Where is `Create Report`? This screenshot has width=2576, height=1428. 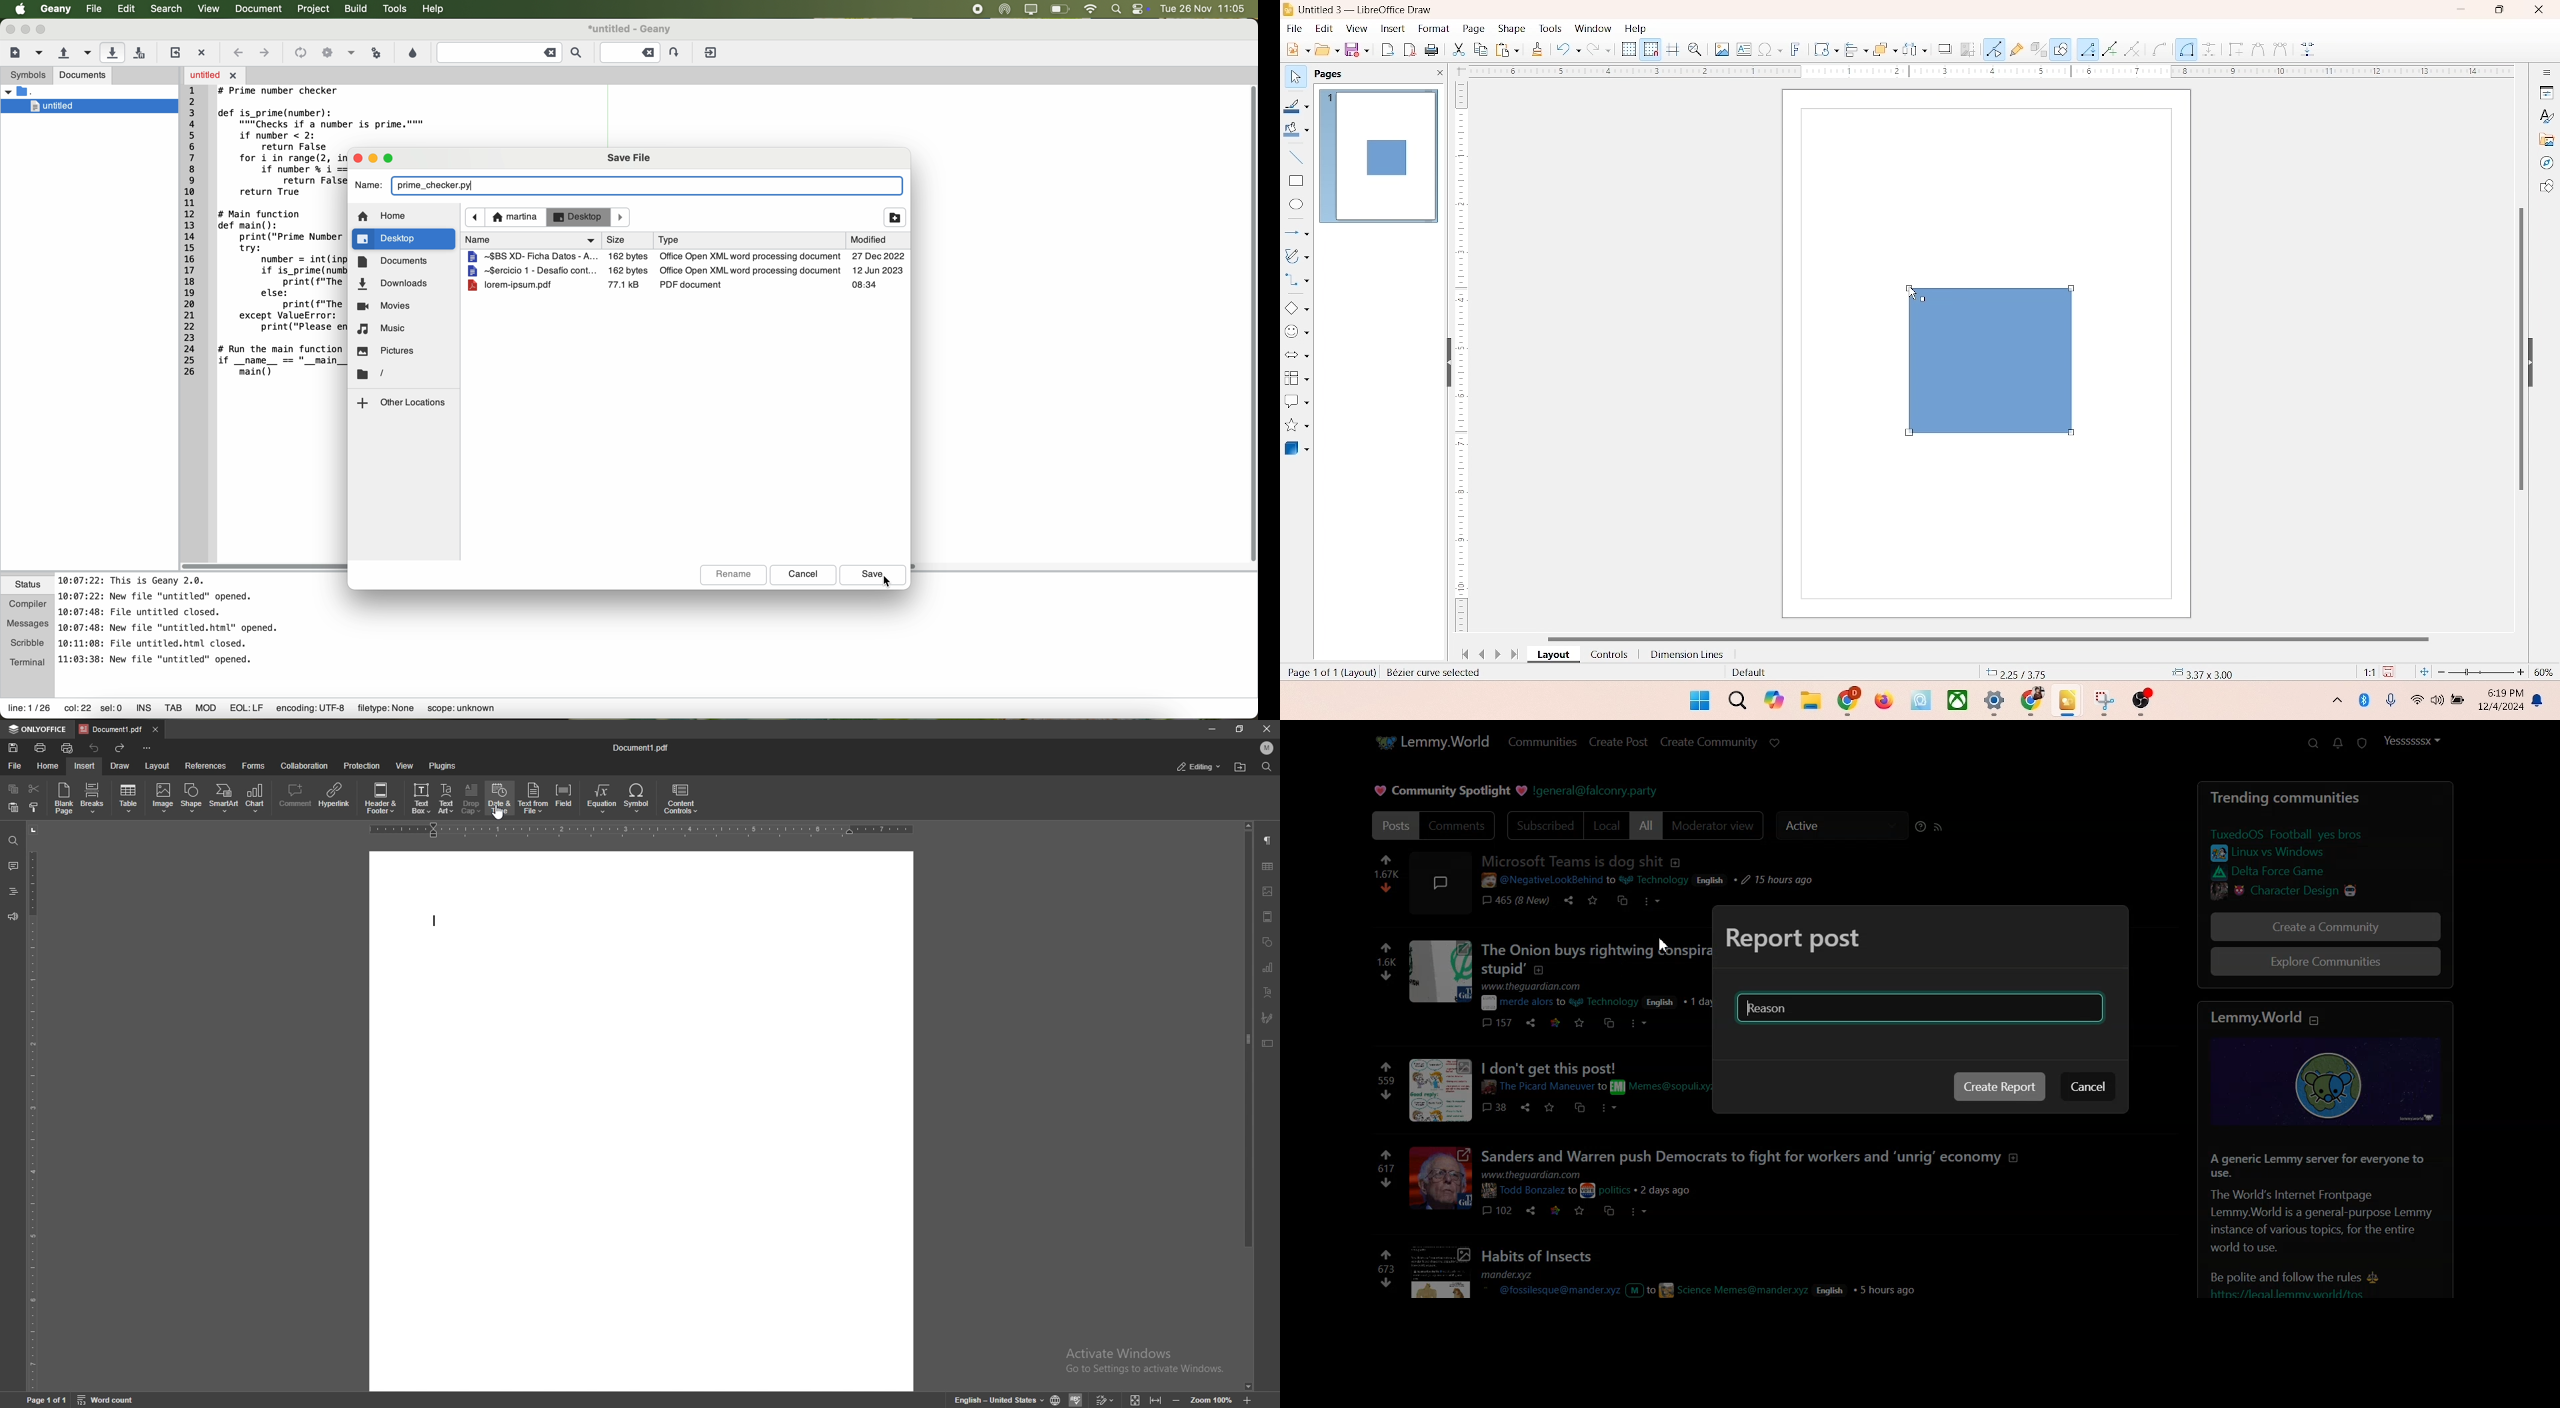
Create Report is located at coordinates (1999, 1087).